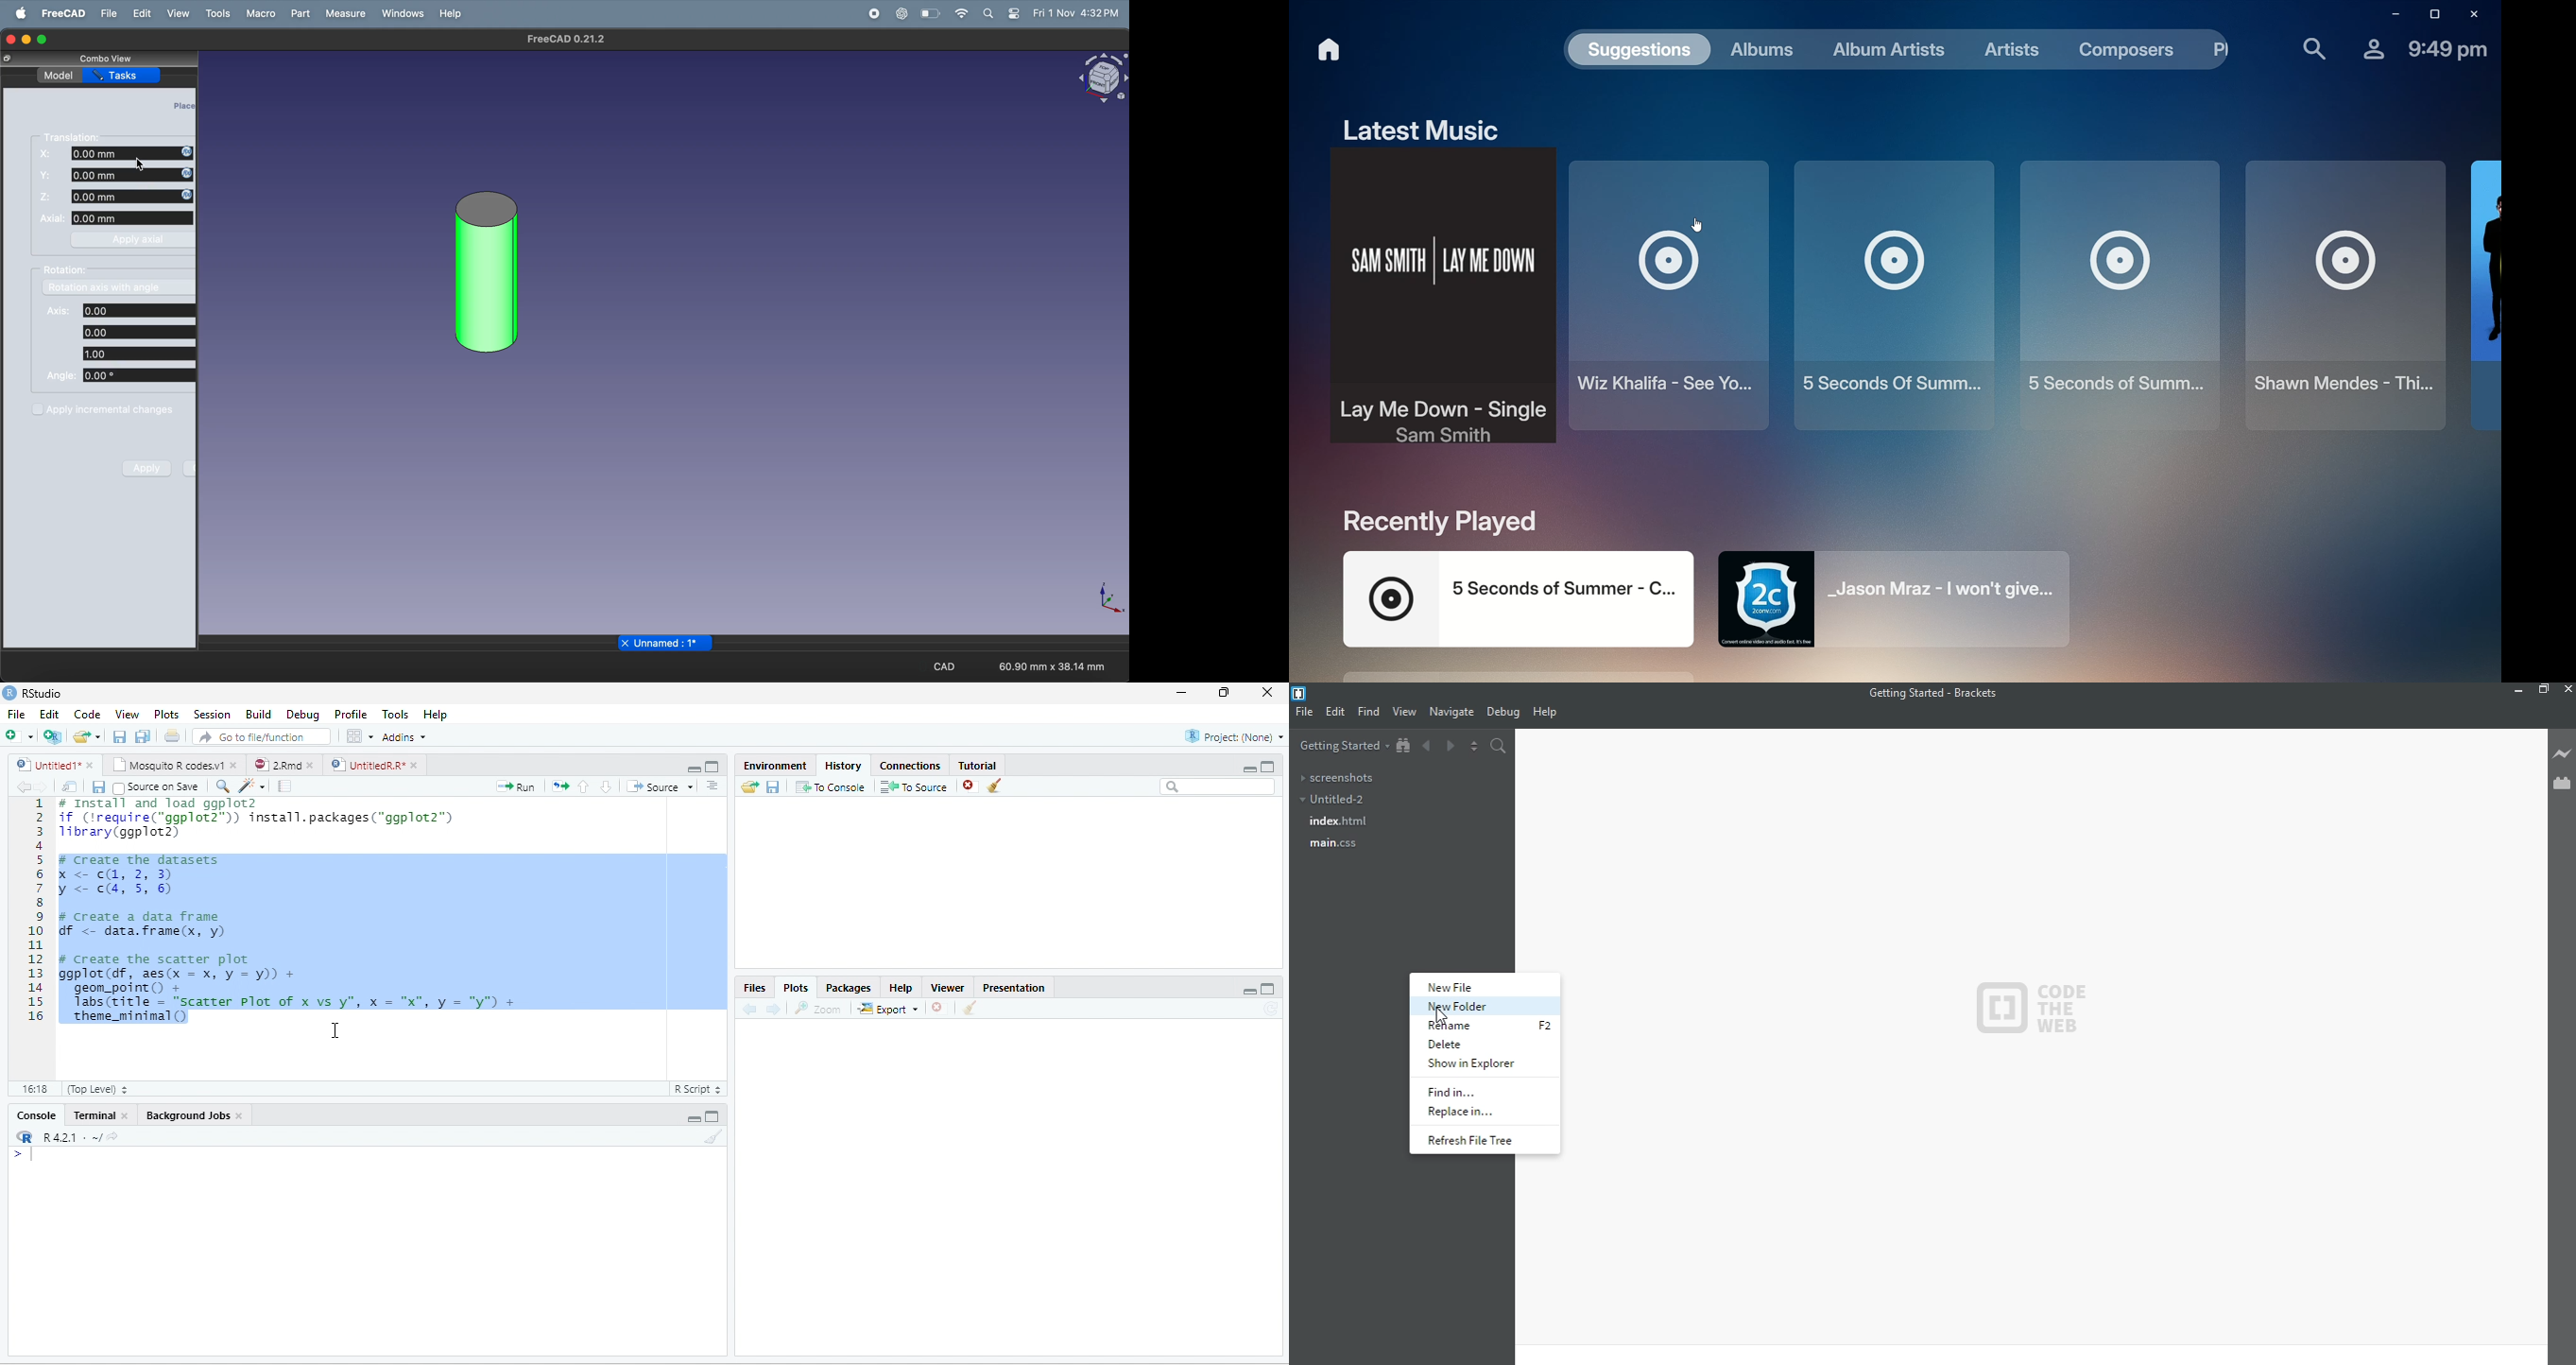 The height and width of the screenshot is (1372, 2576). What do you see at coordinates (17, 13) in the screenshot?
I see `apple menu` at bounding box center [17, 13].